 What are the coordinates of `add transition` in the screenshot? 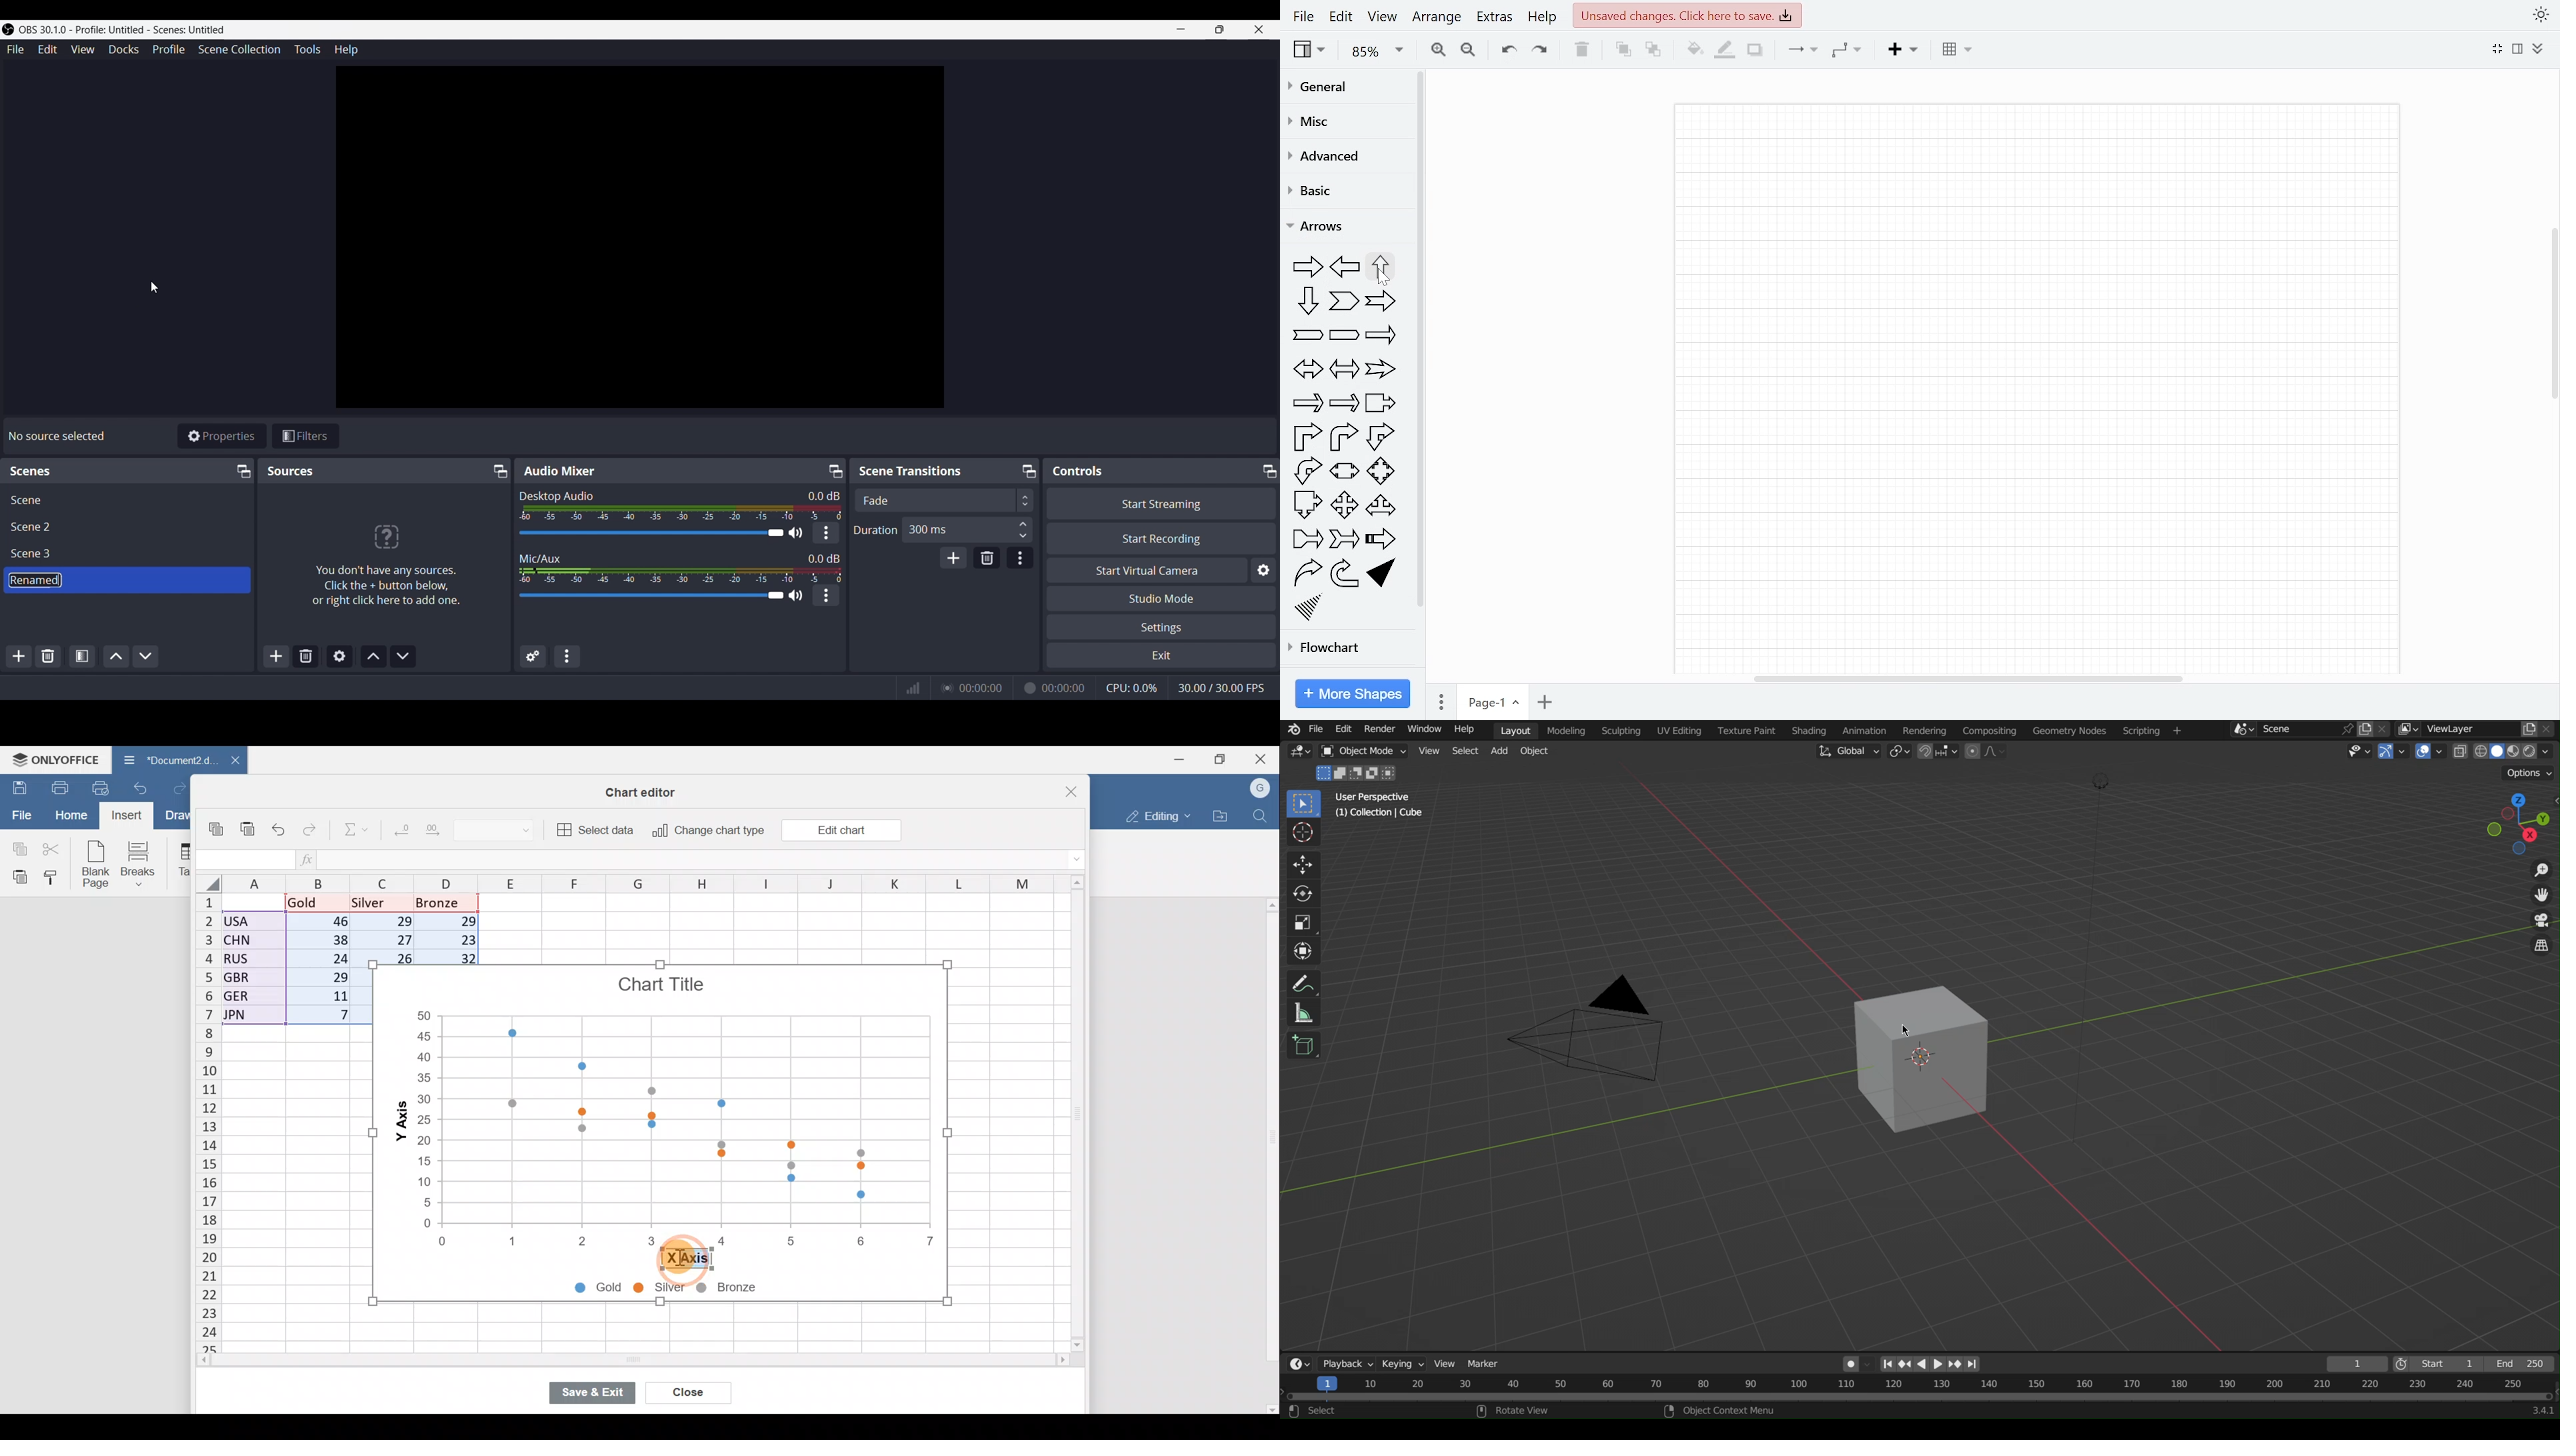 It's located at (953, 557).